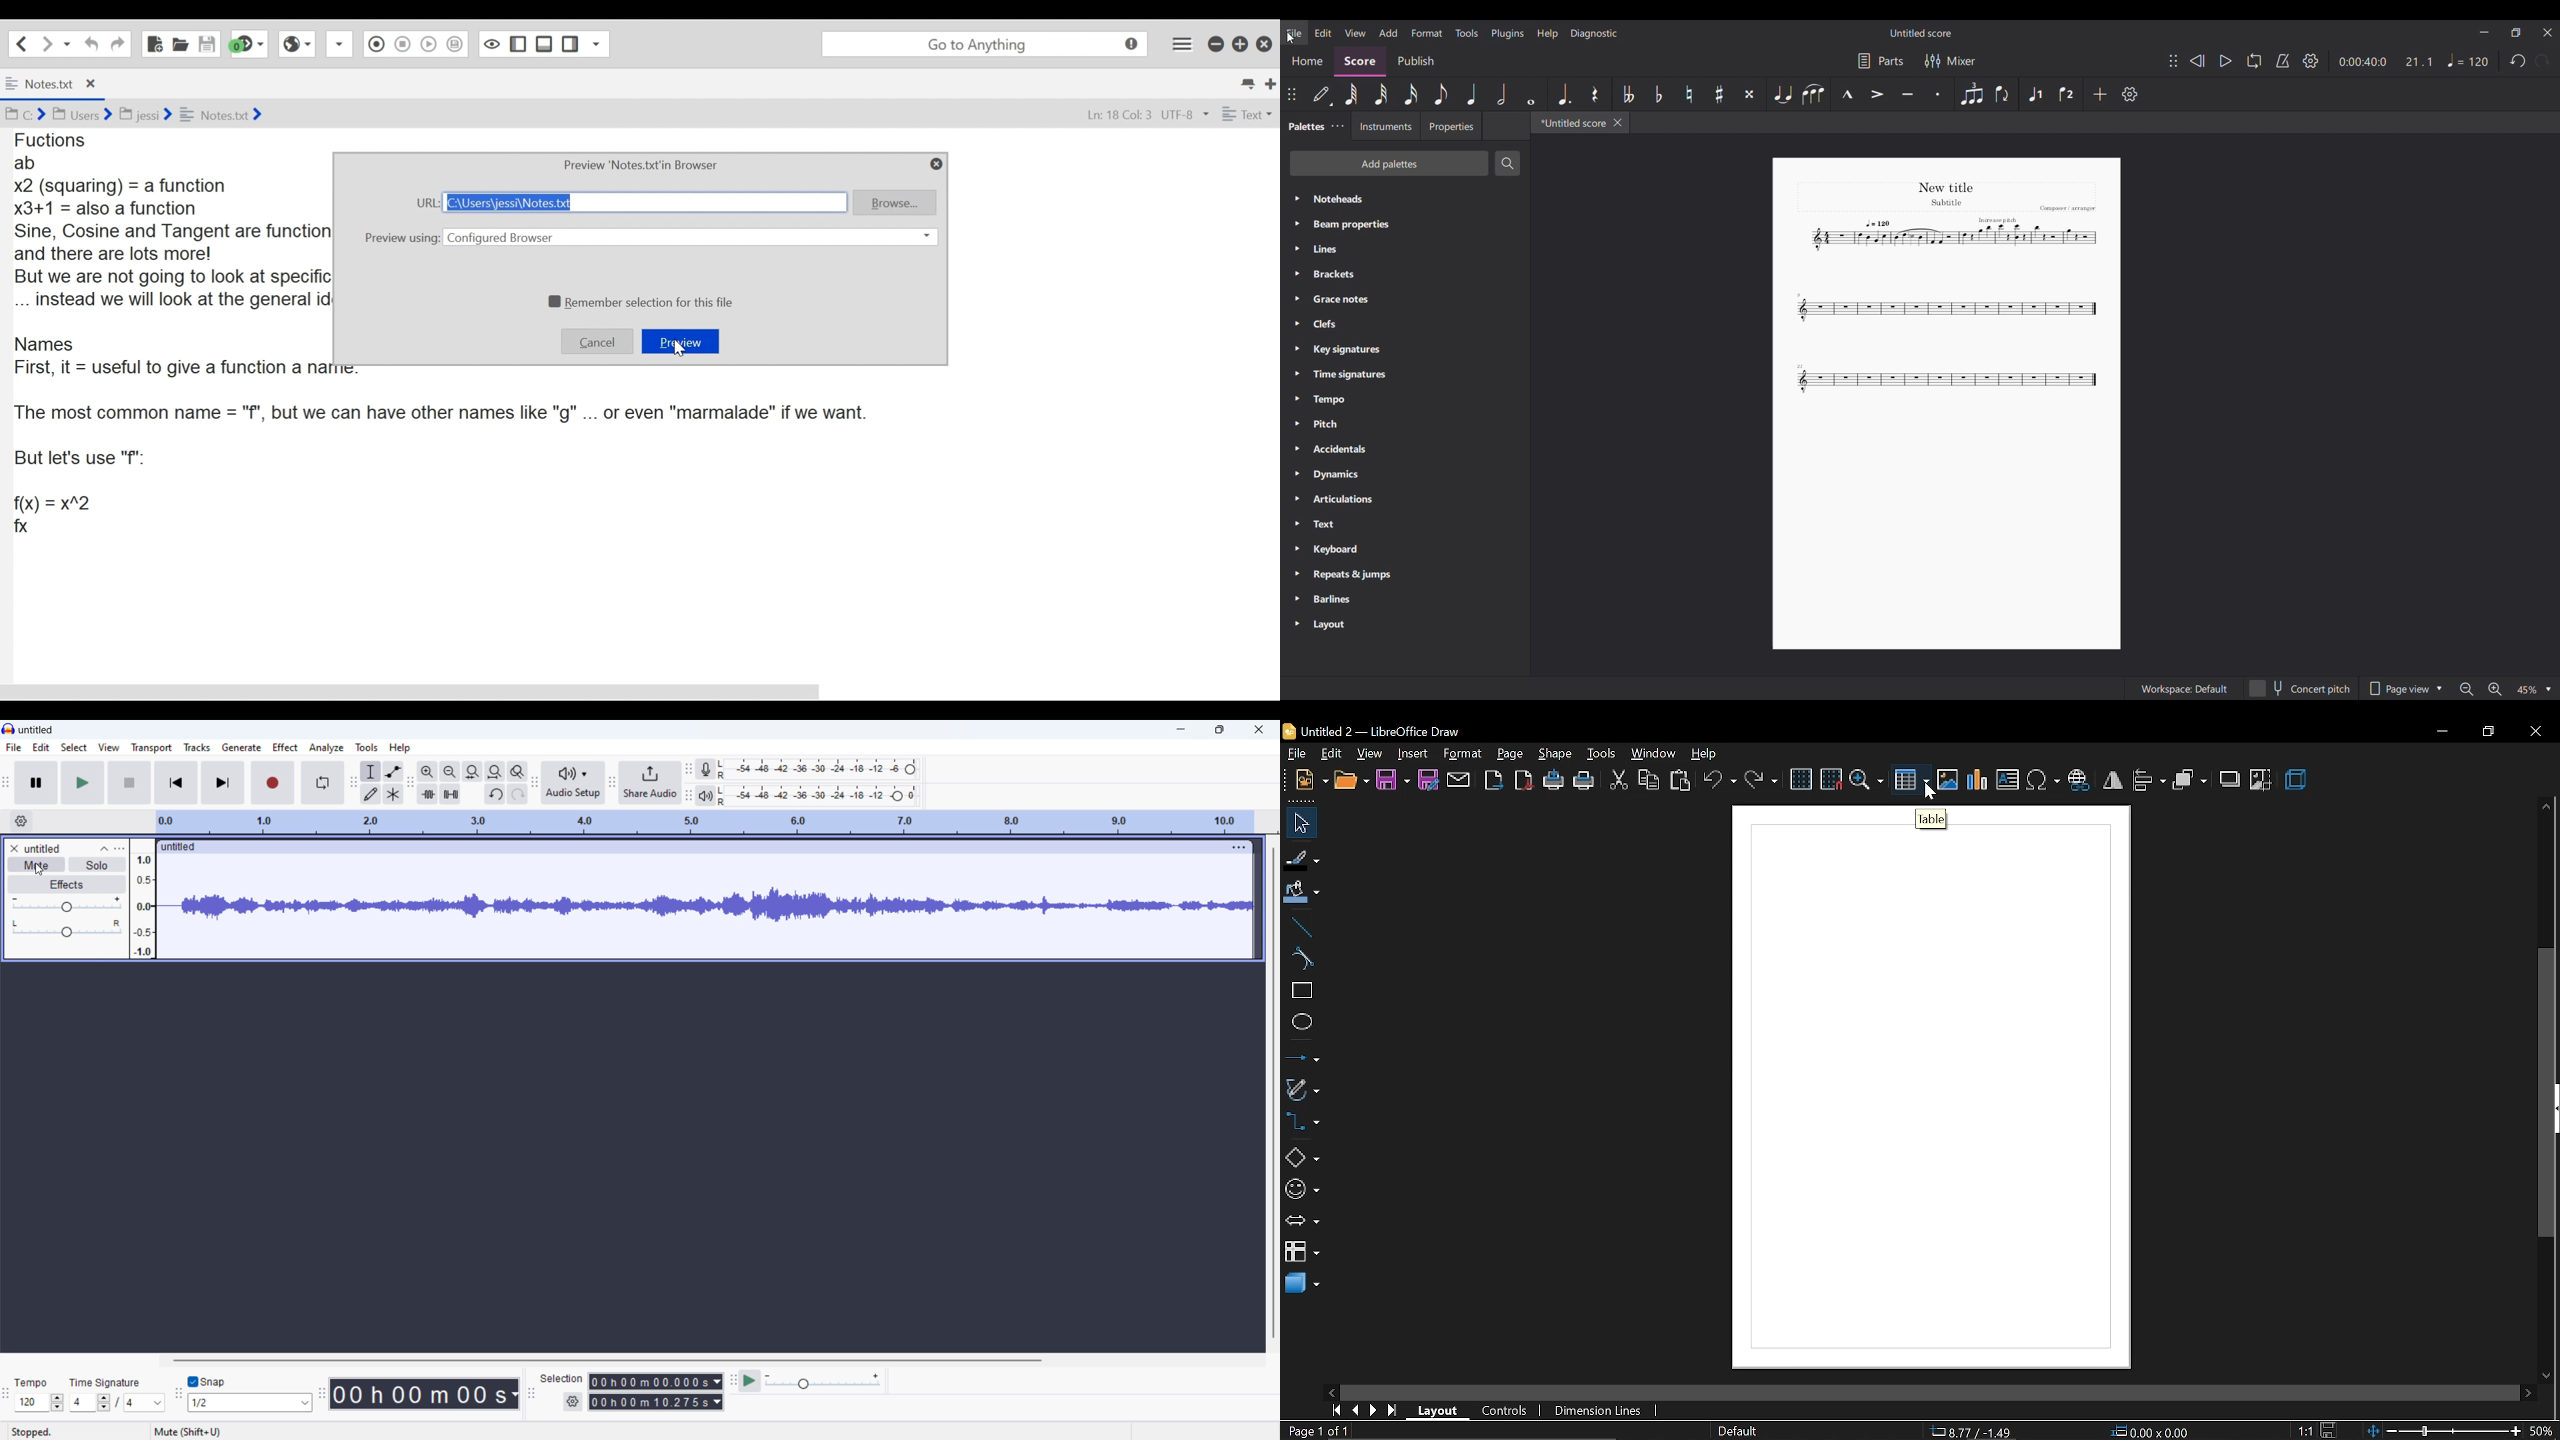  Describe the element at coordinates (75, 747) in the screenshot. I see `select` at that location.